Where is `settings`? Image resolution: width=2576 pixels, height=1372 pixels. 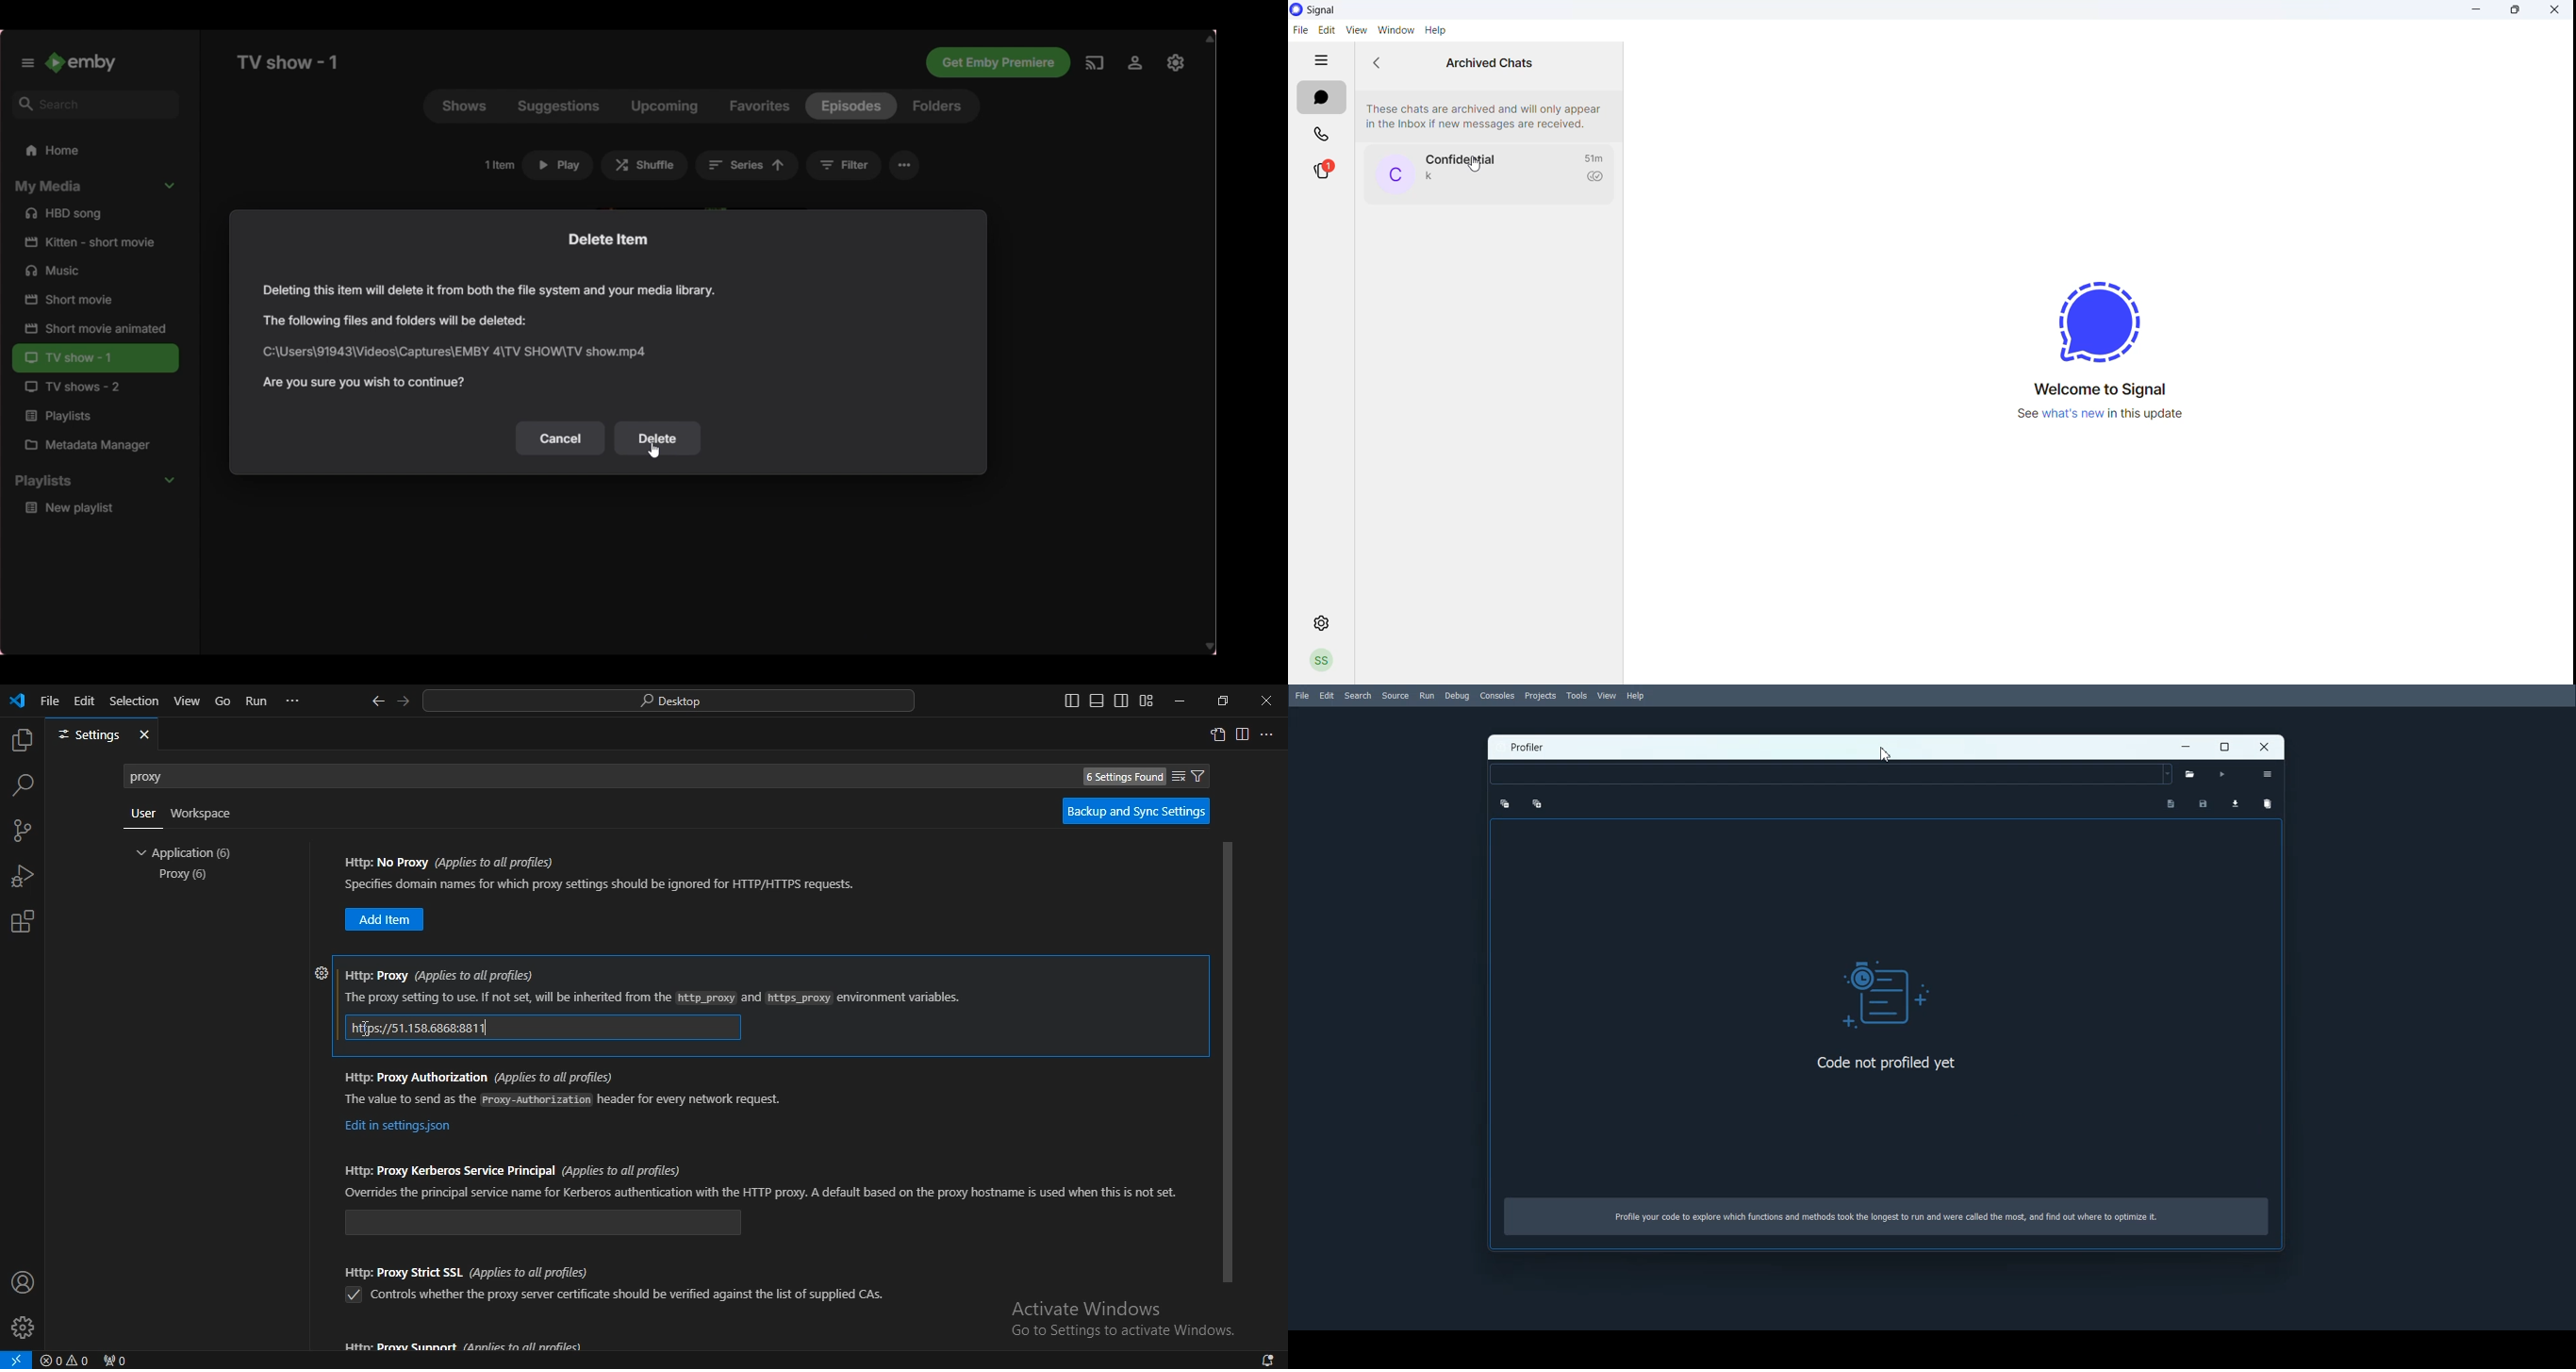 settings is located at coordinates (22, 1328).